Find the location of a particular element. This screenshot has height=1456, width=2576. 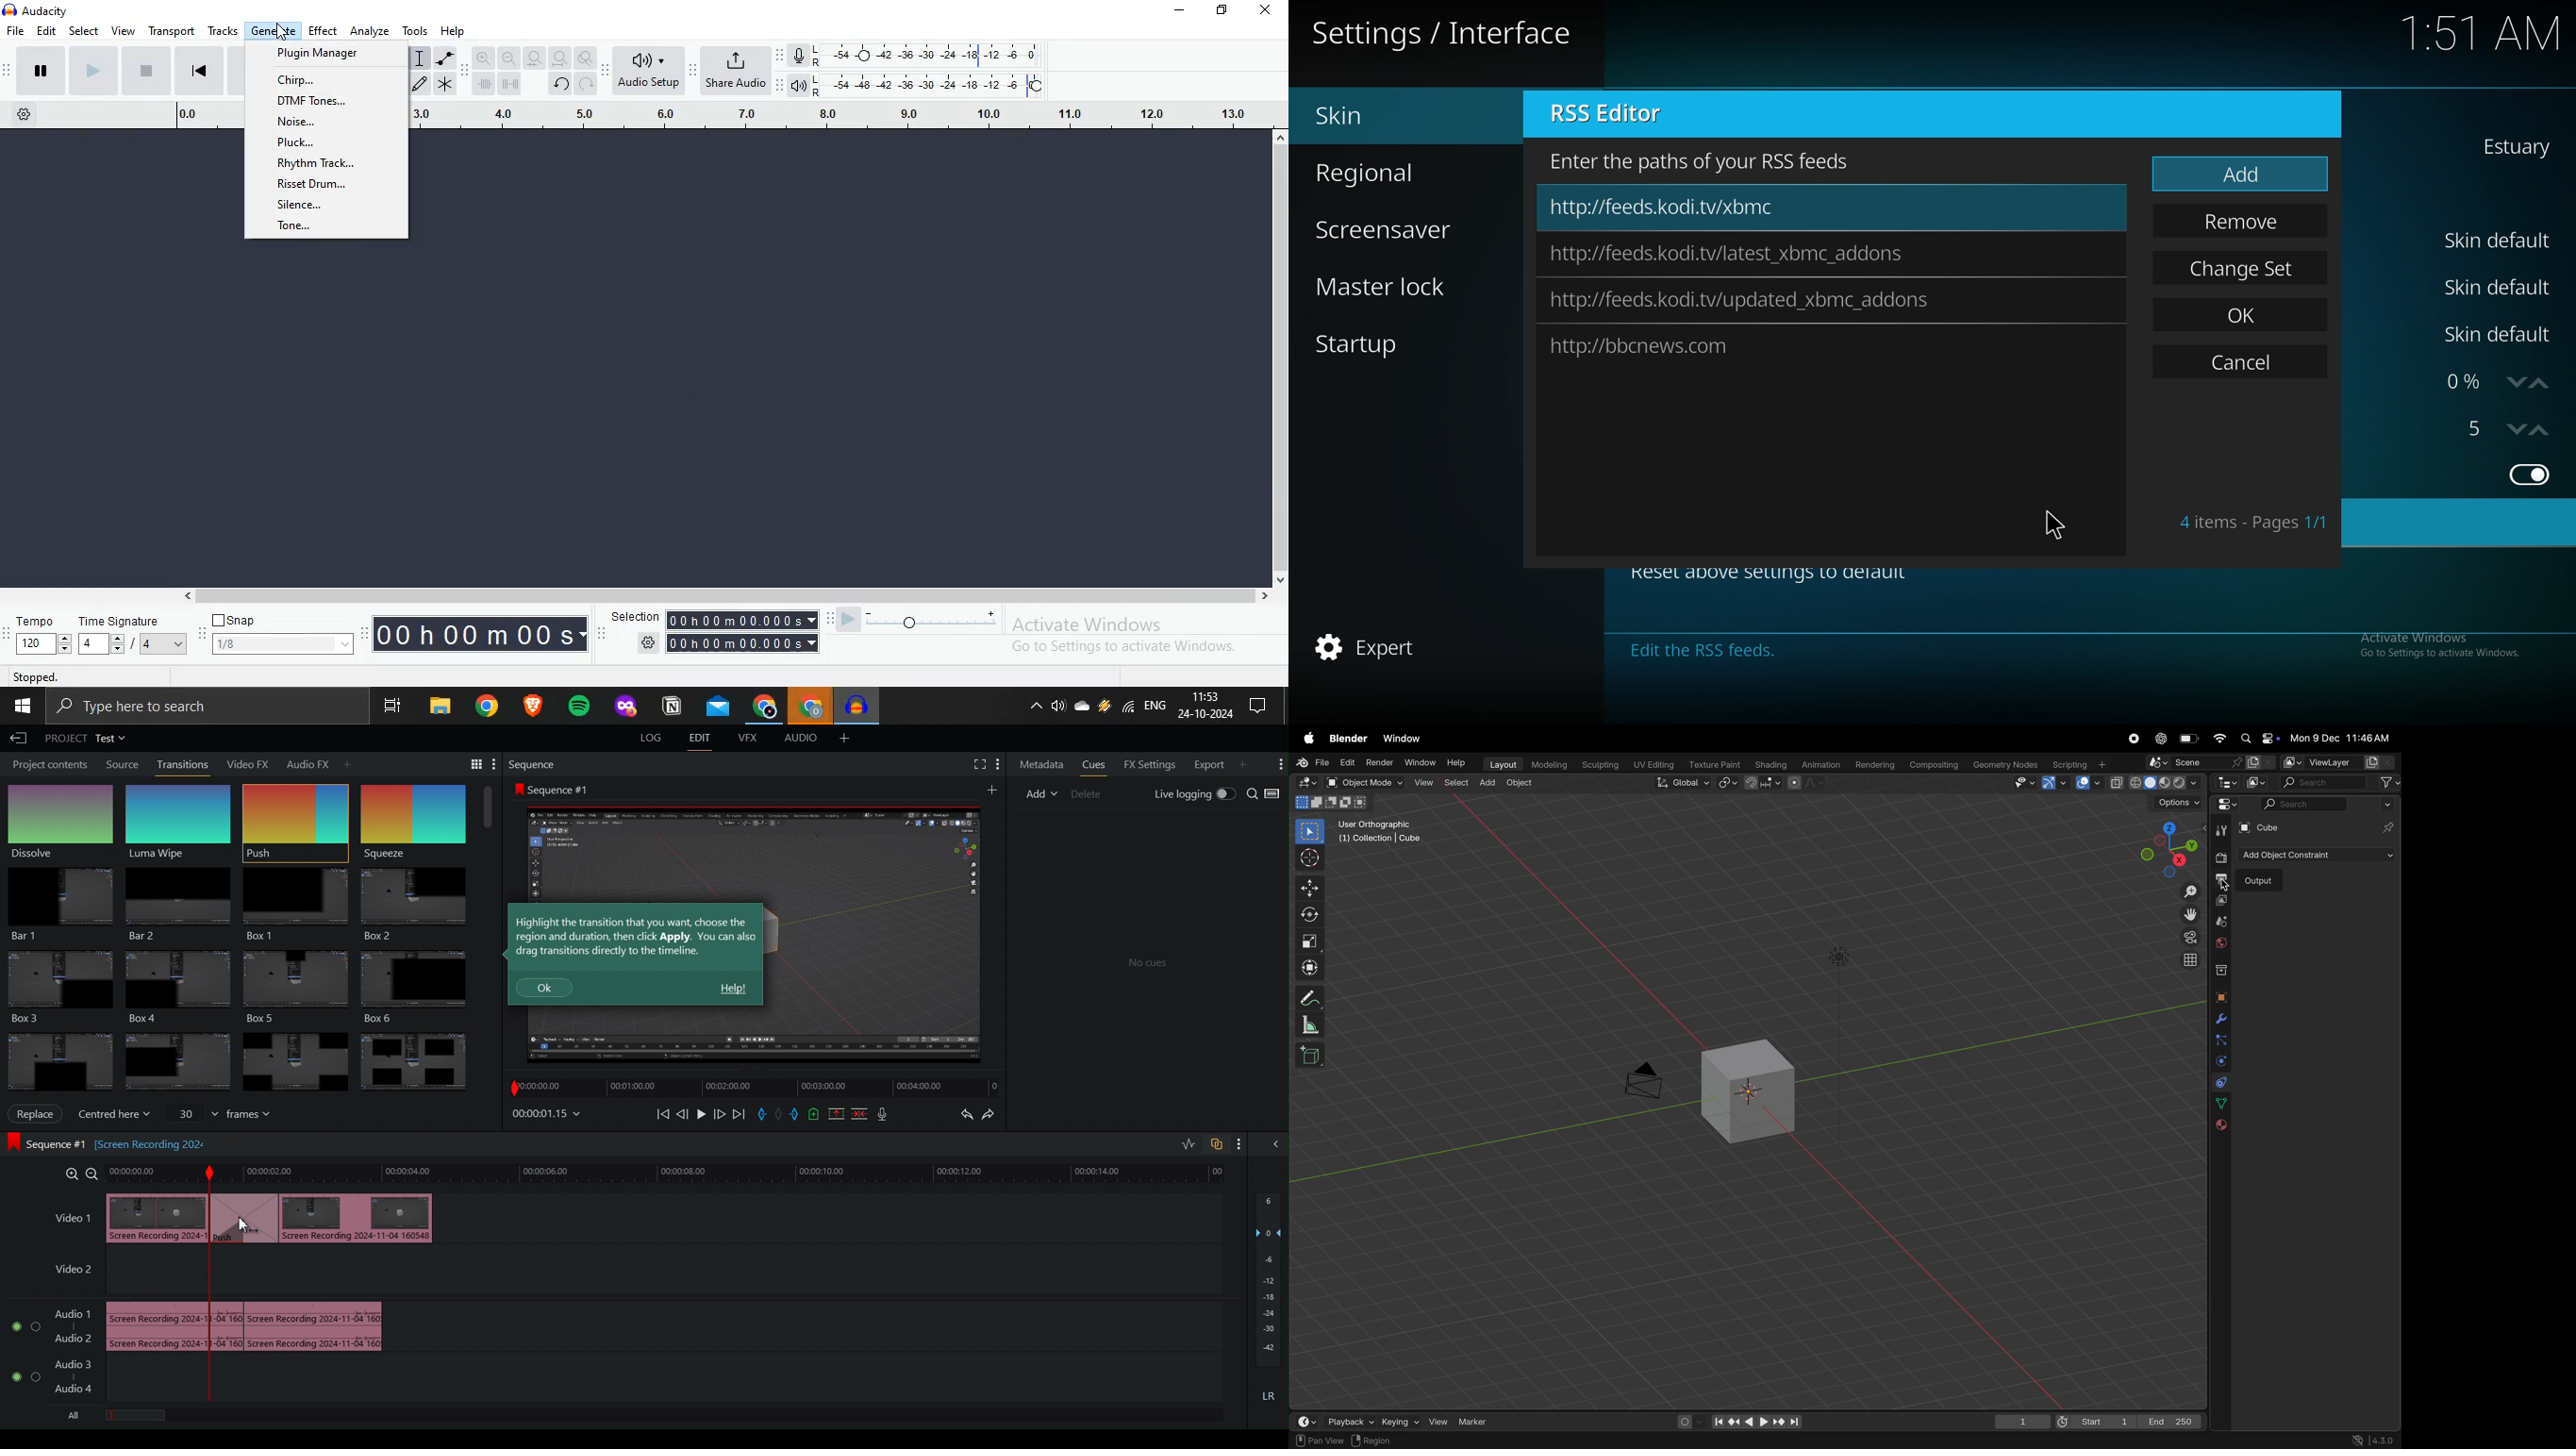

File is located at coordinates (16, 31).